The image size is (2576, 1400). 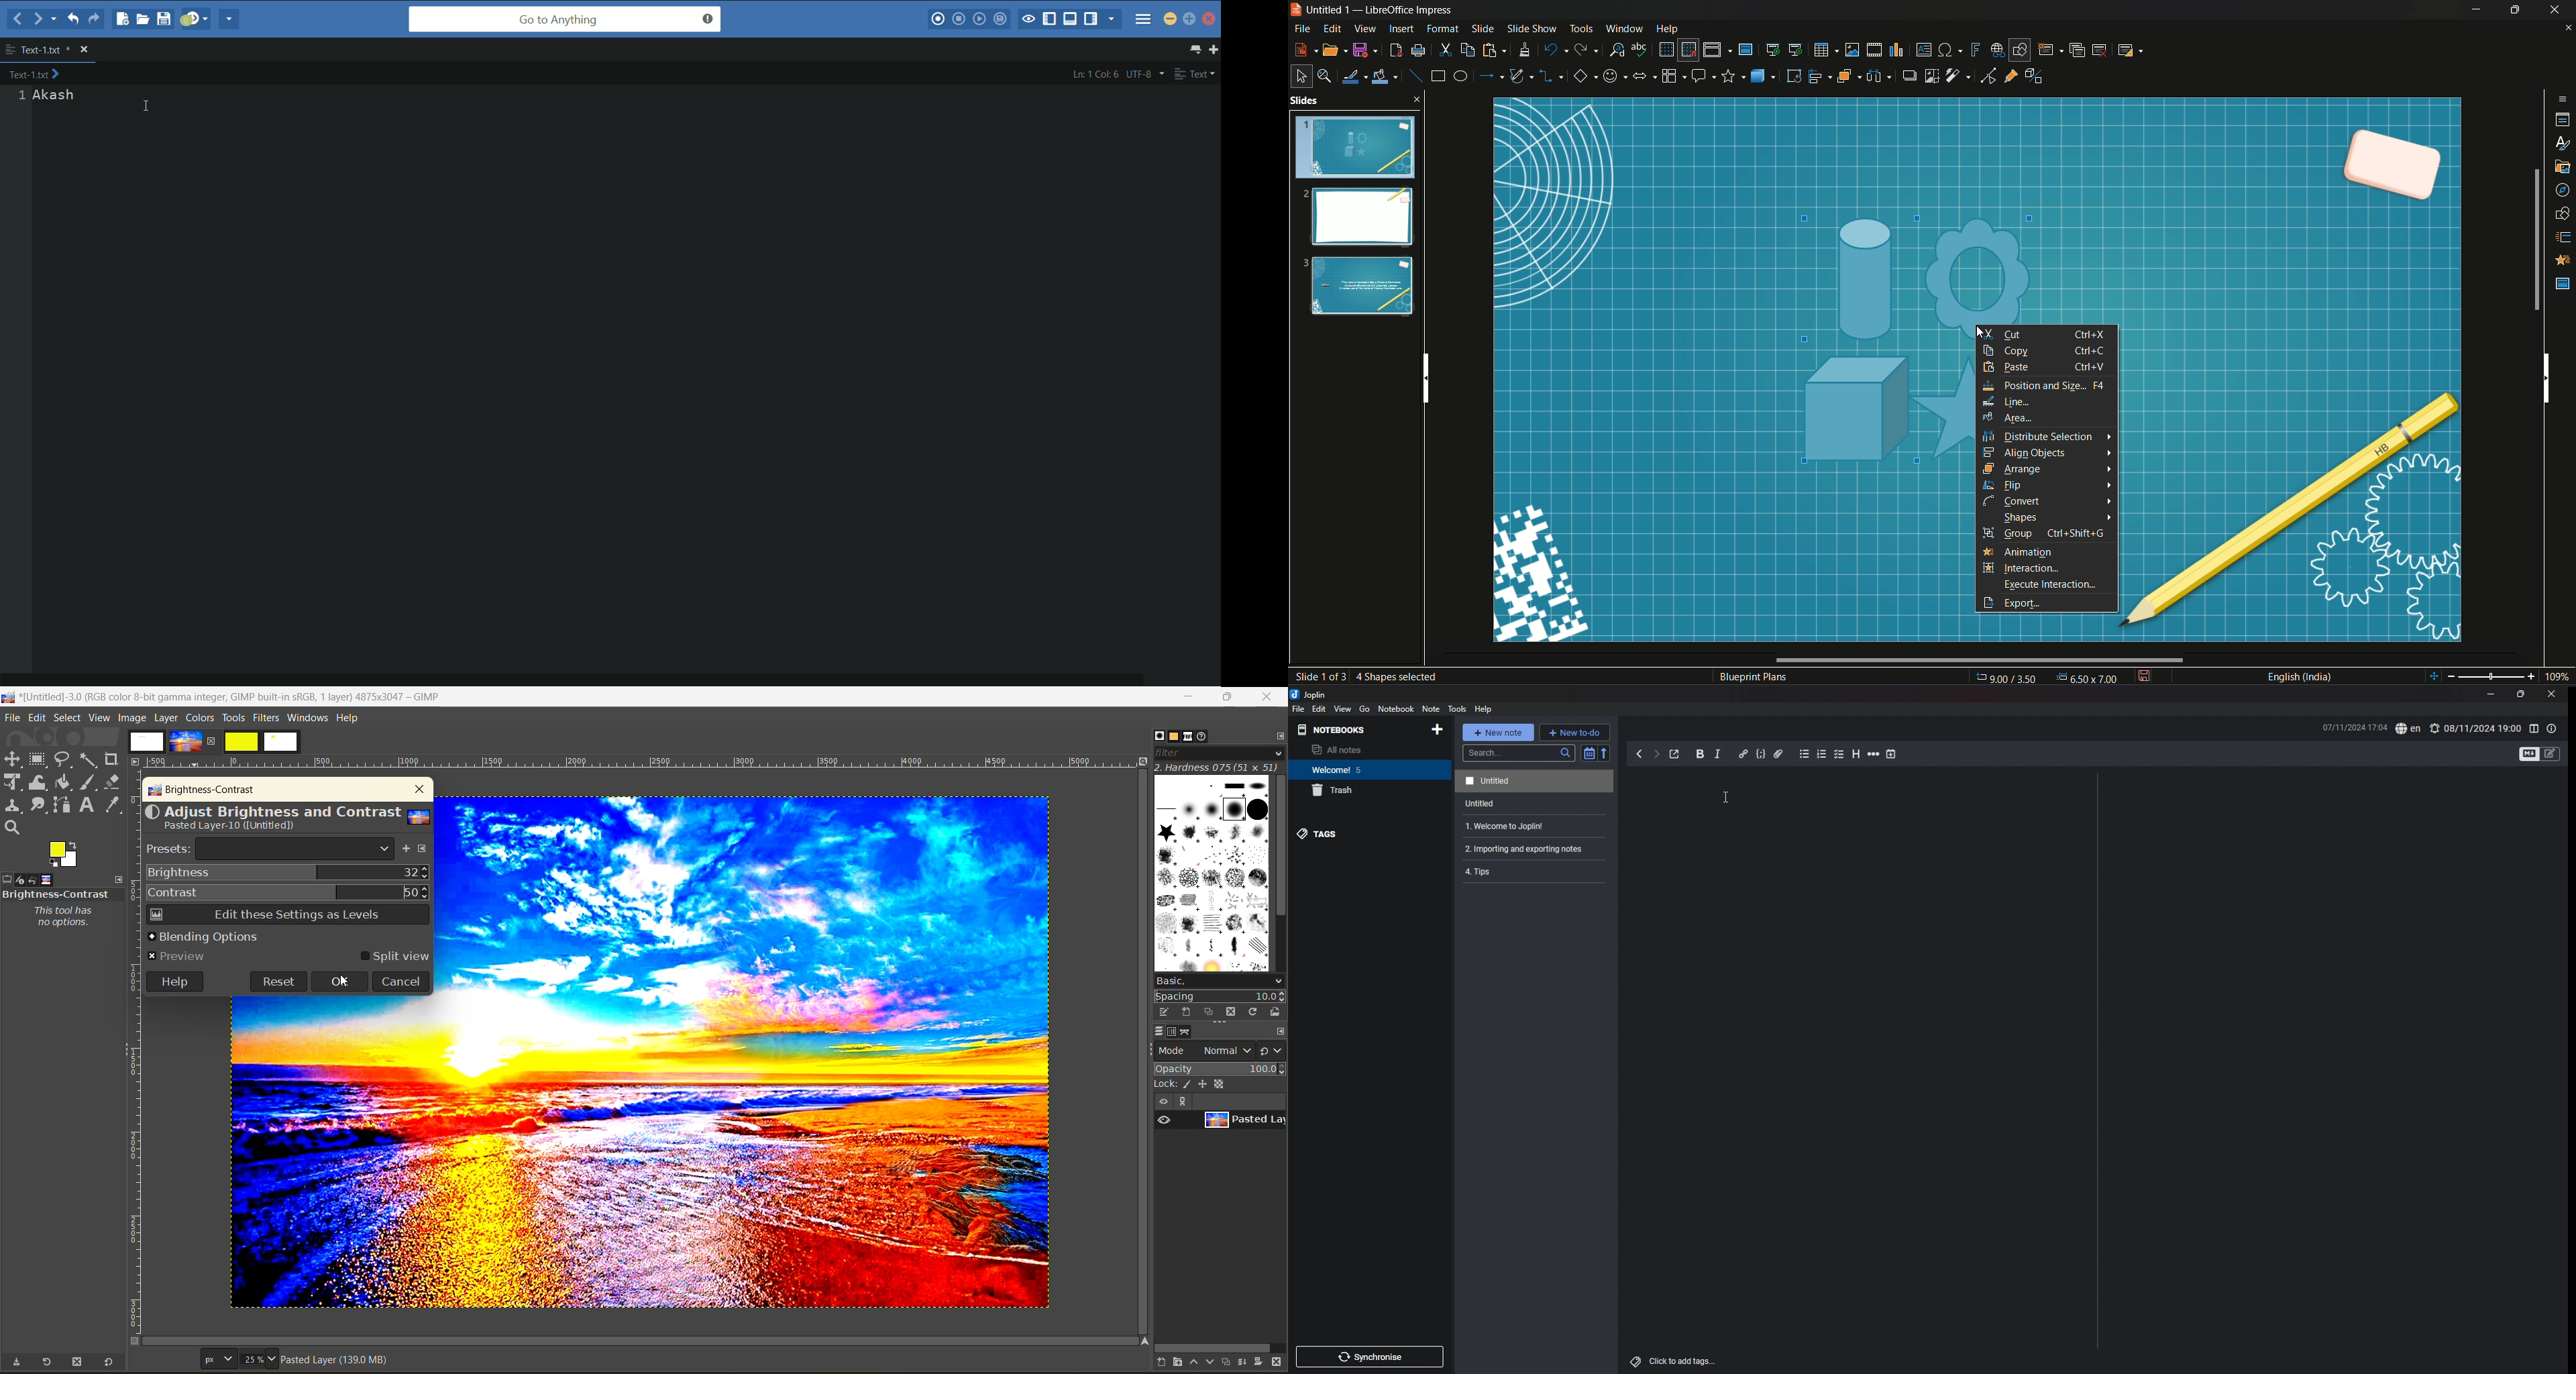 What do you see at coordinates (1356, 209) in the screenshot?
I see `Slides` at bounding box center [1356, 209].